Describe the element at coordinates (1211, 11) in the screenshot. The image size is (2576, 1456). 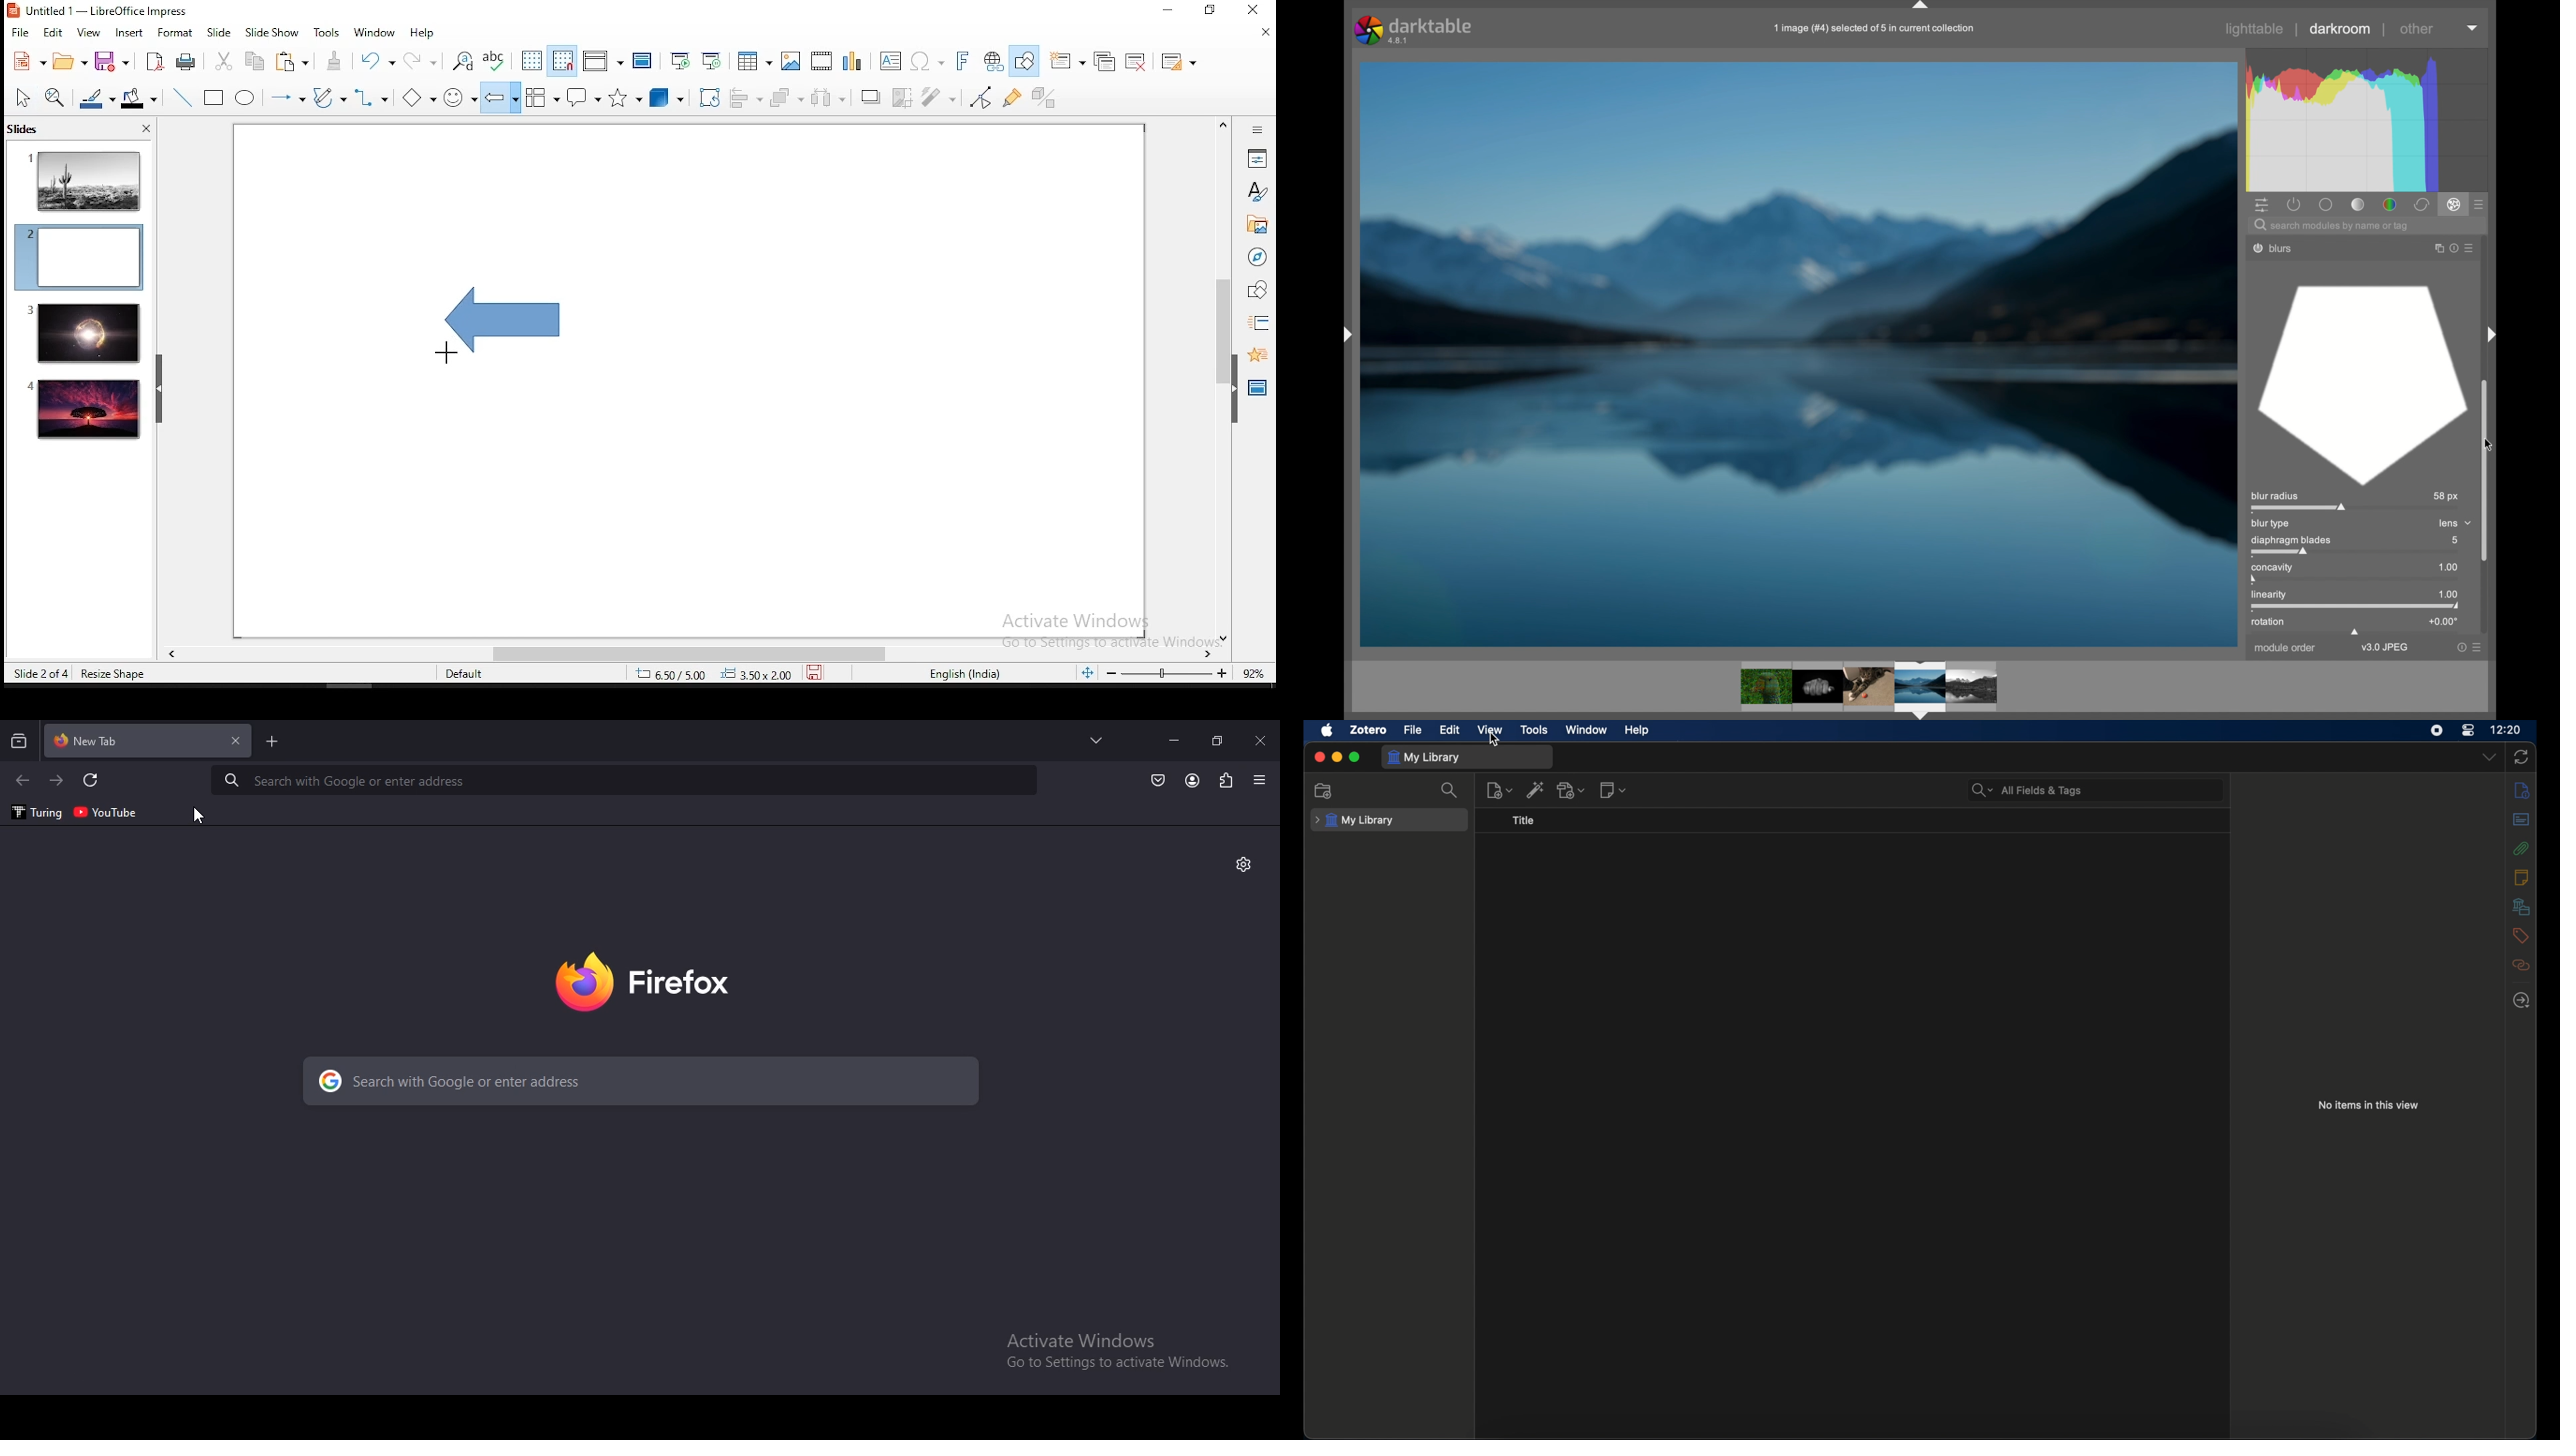
I see `restore` at that location.